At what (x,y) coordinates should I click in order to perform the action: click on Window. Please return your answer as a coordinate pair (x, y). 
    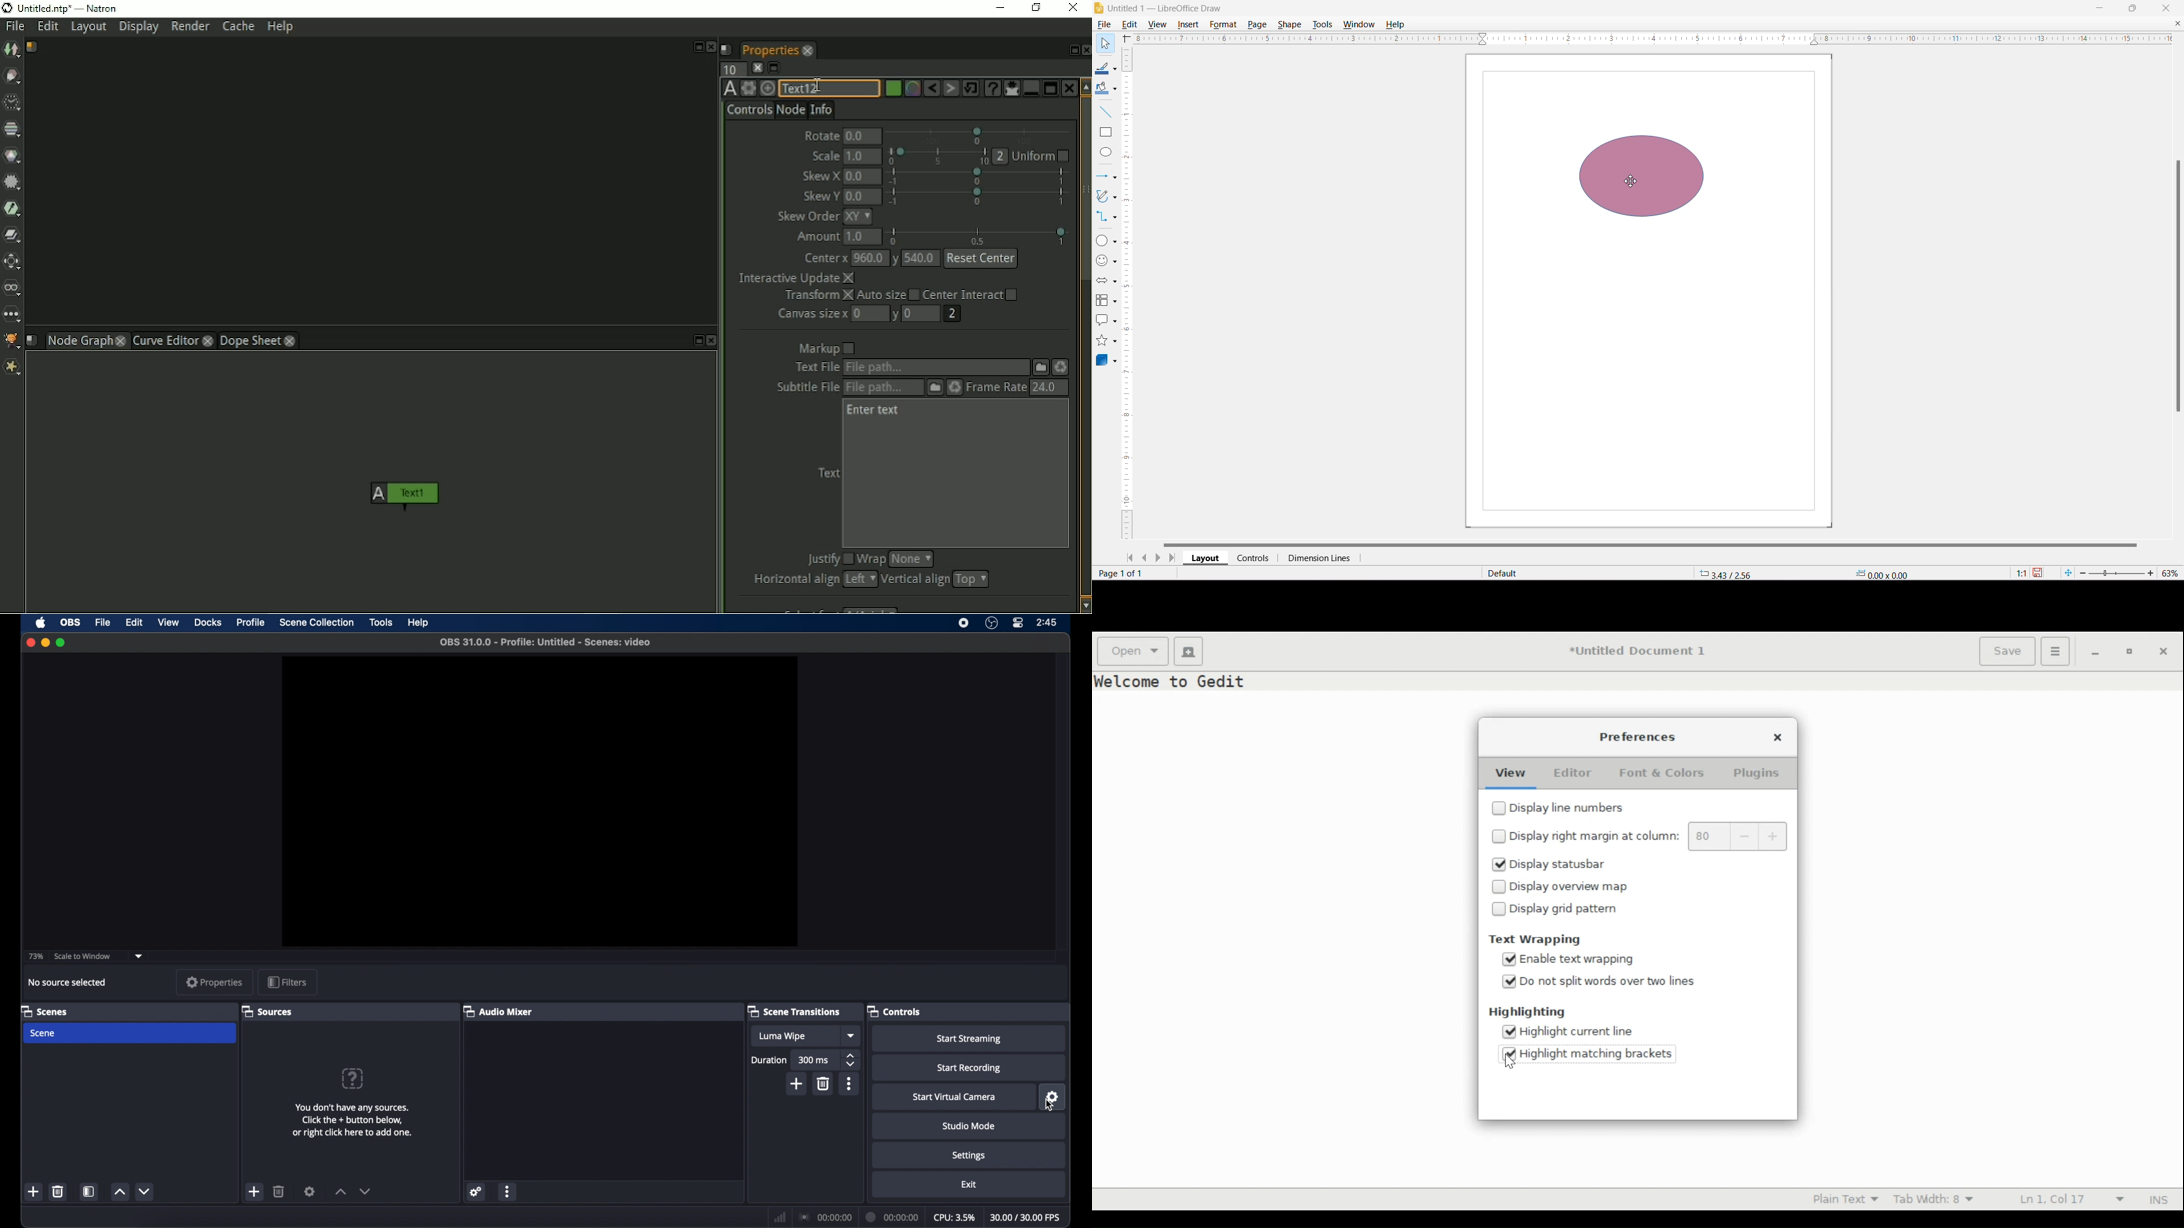
    Looking at the image, I should click on (1360, 24).